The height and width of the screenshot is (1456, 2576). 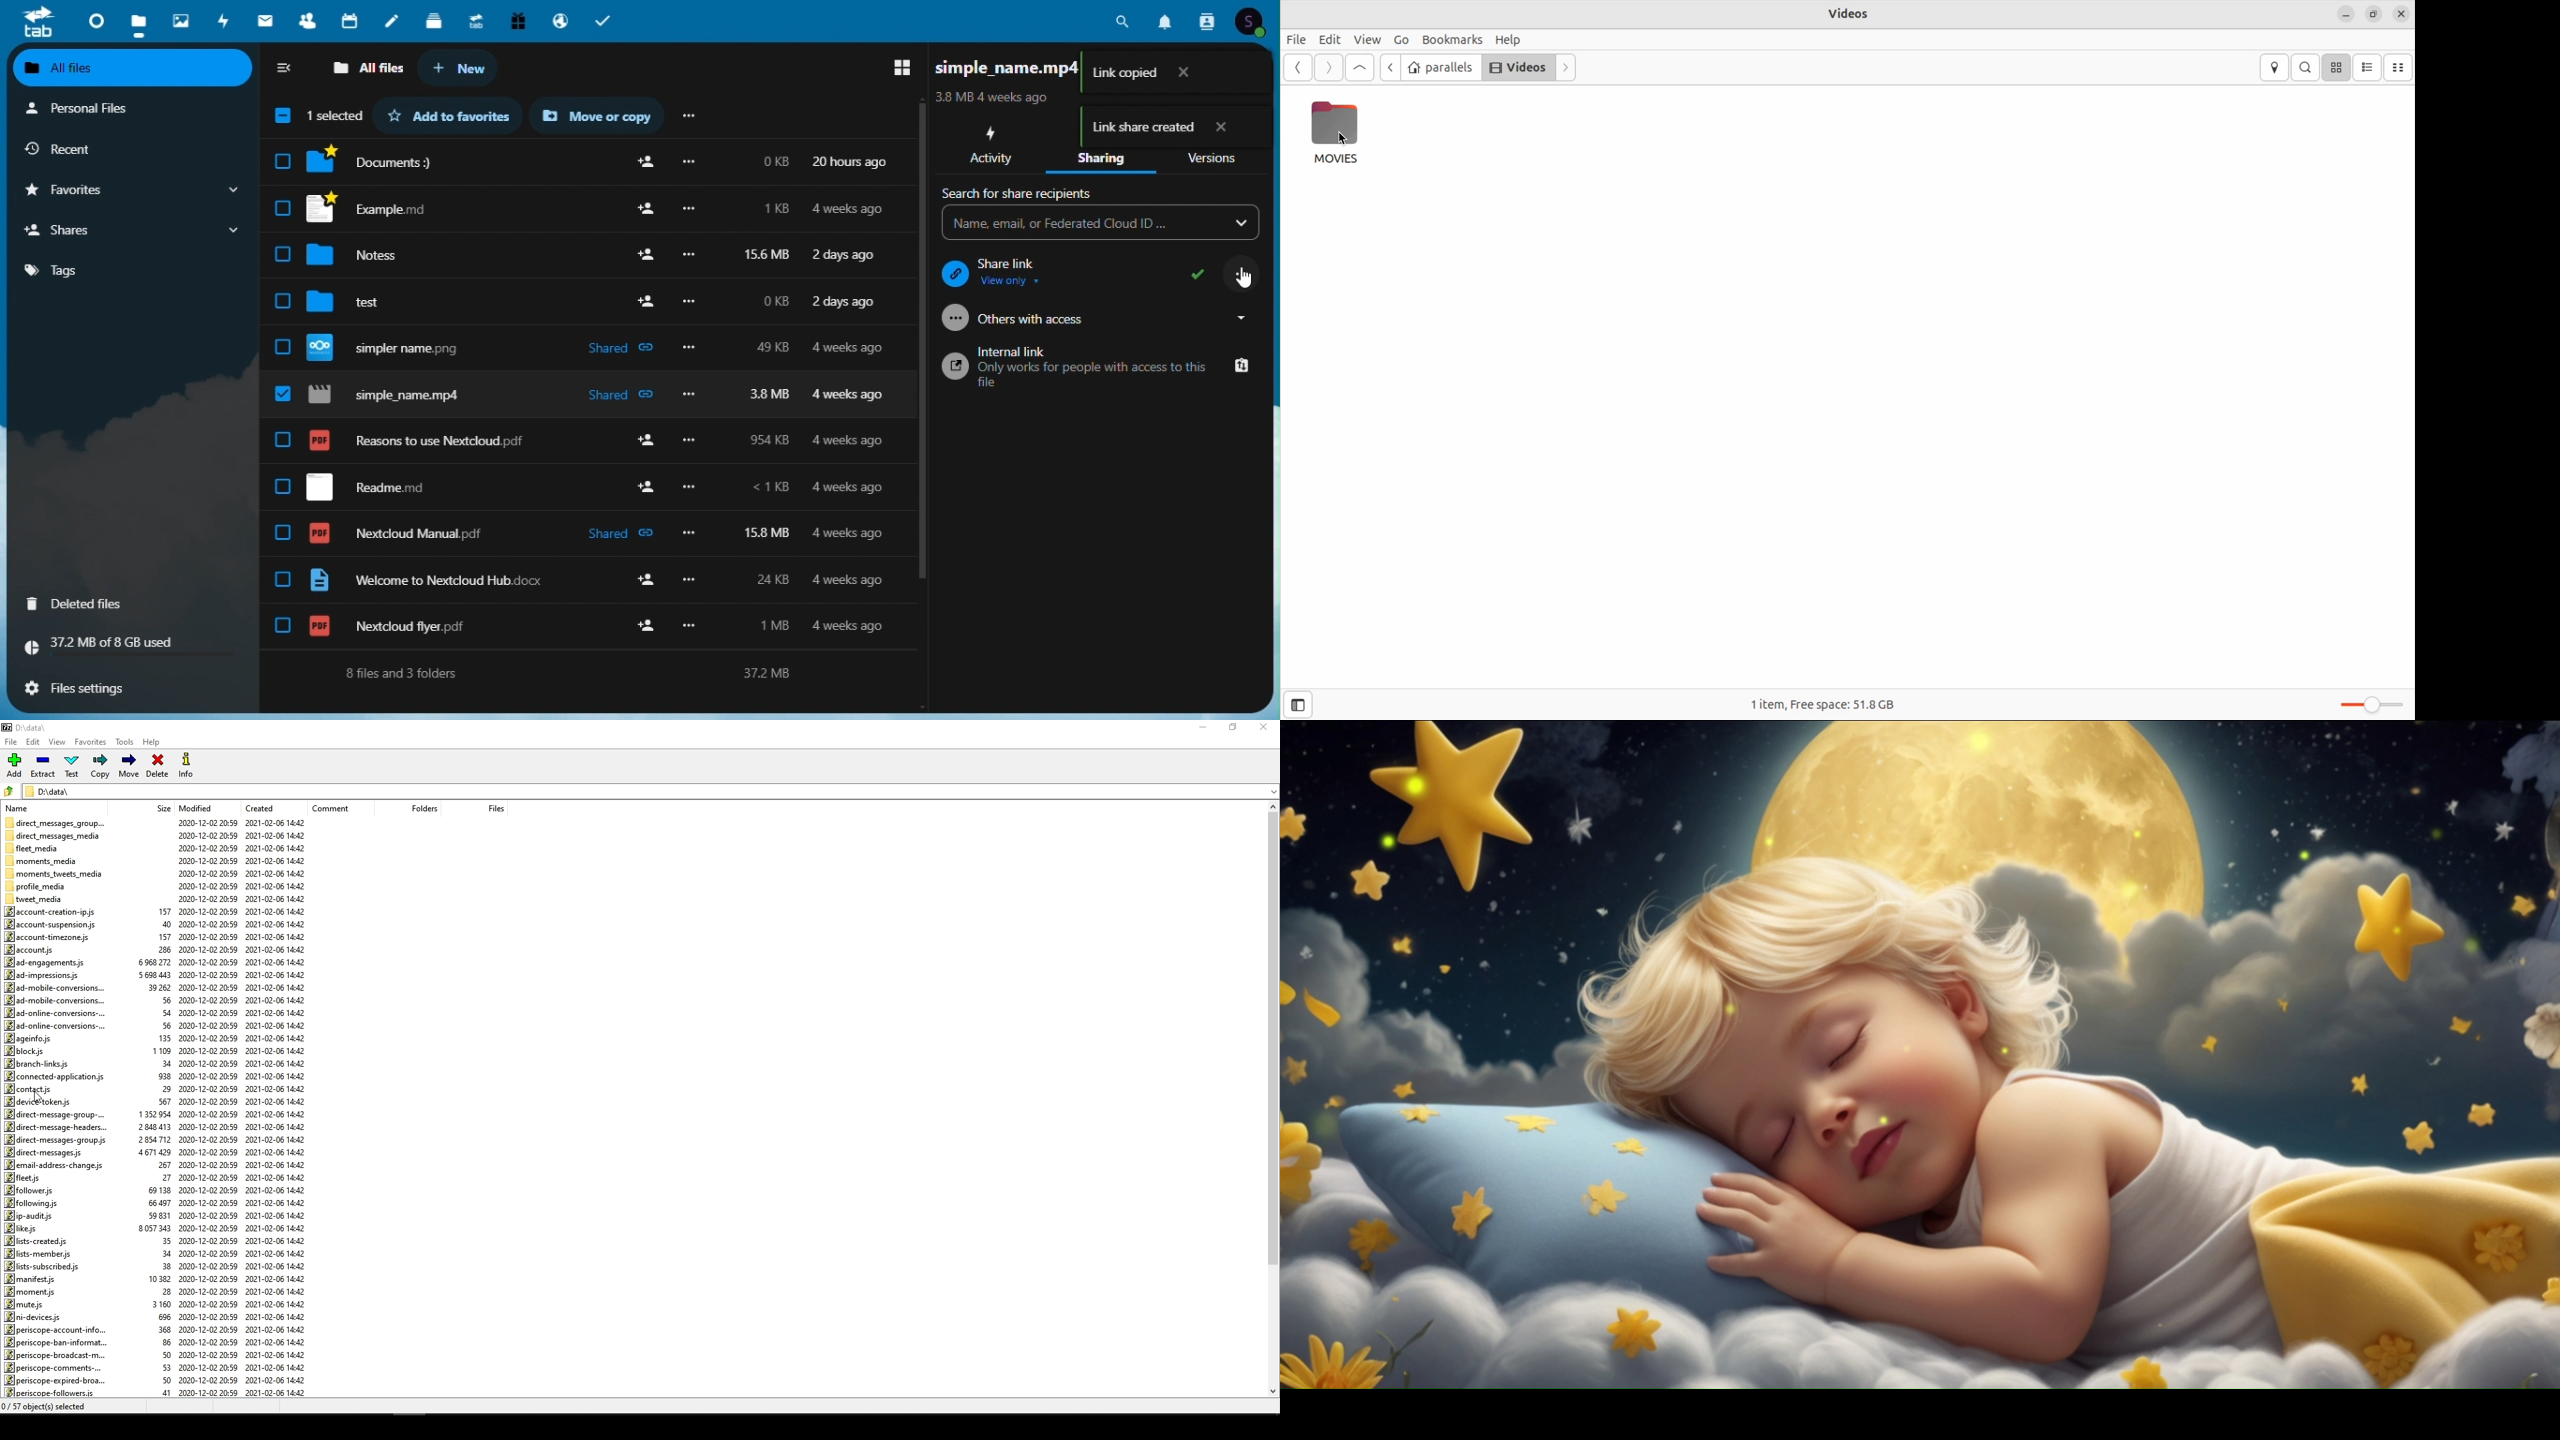 What do you see at coordinates (2367, 703) in the screenshot?
I see `toggle zoom bar` at bounding box center [2367, 703].